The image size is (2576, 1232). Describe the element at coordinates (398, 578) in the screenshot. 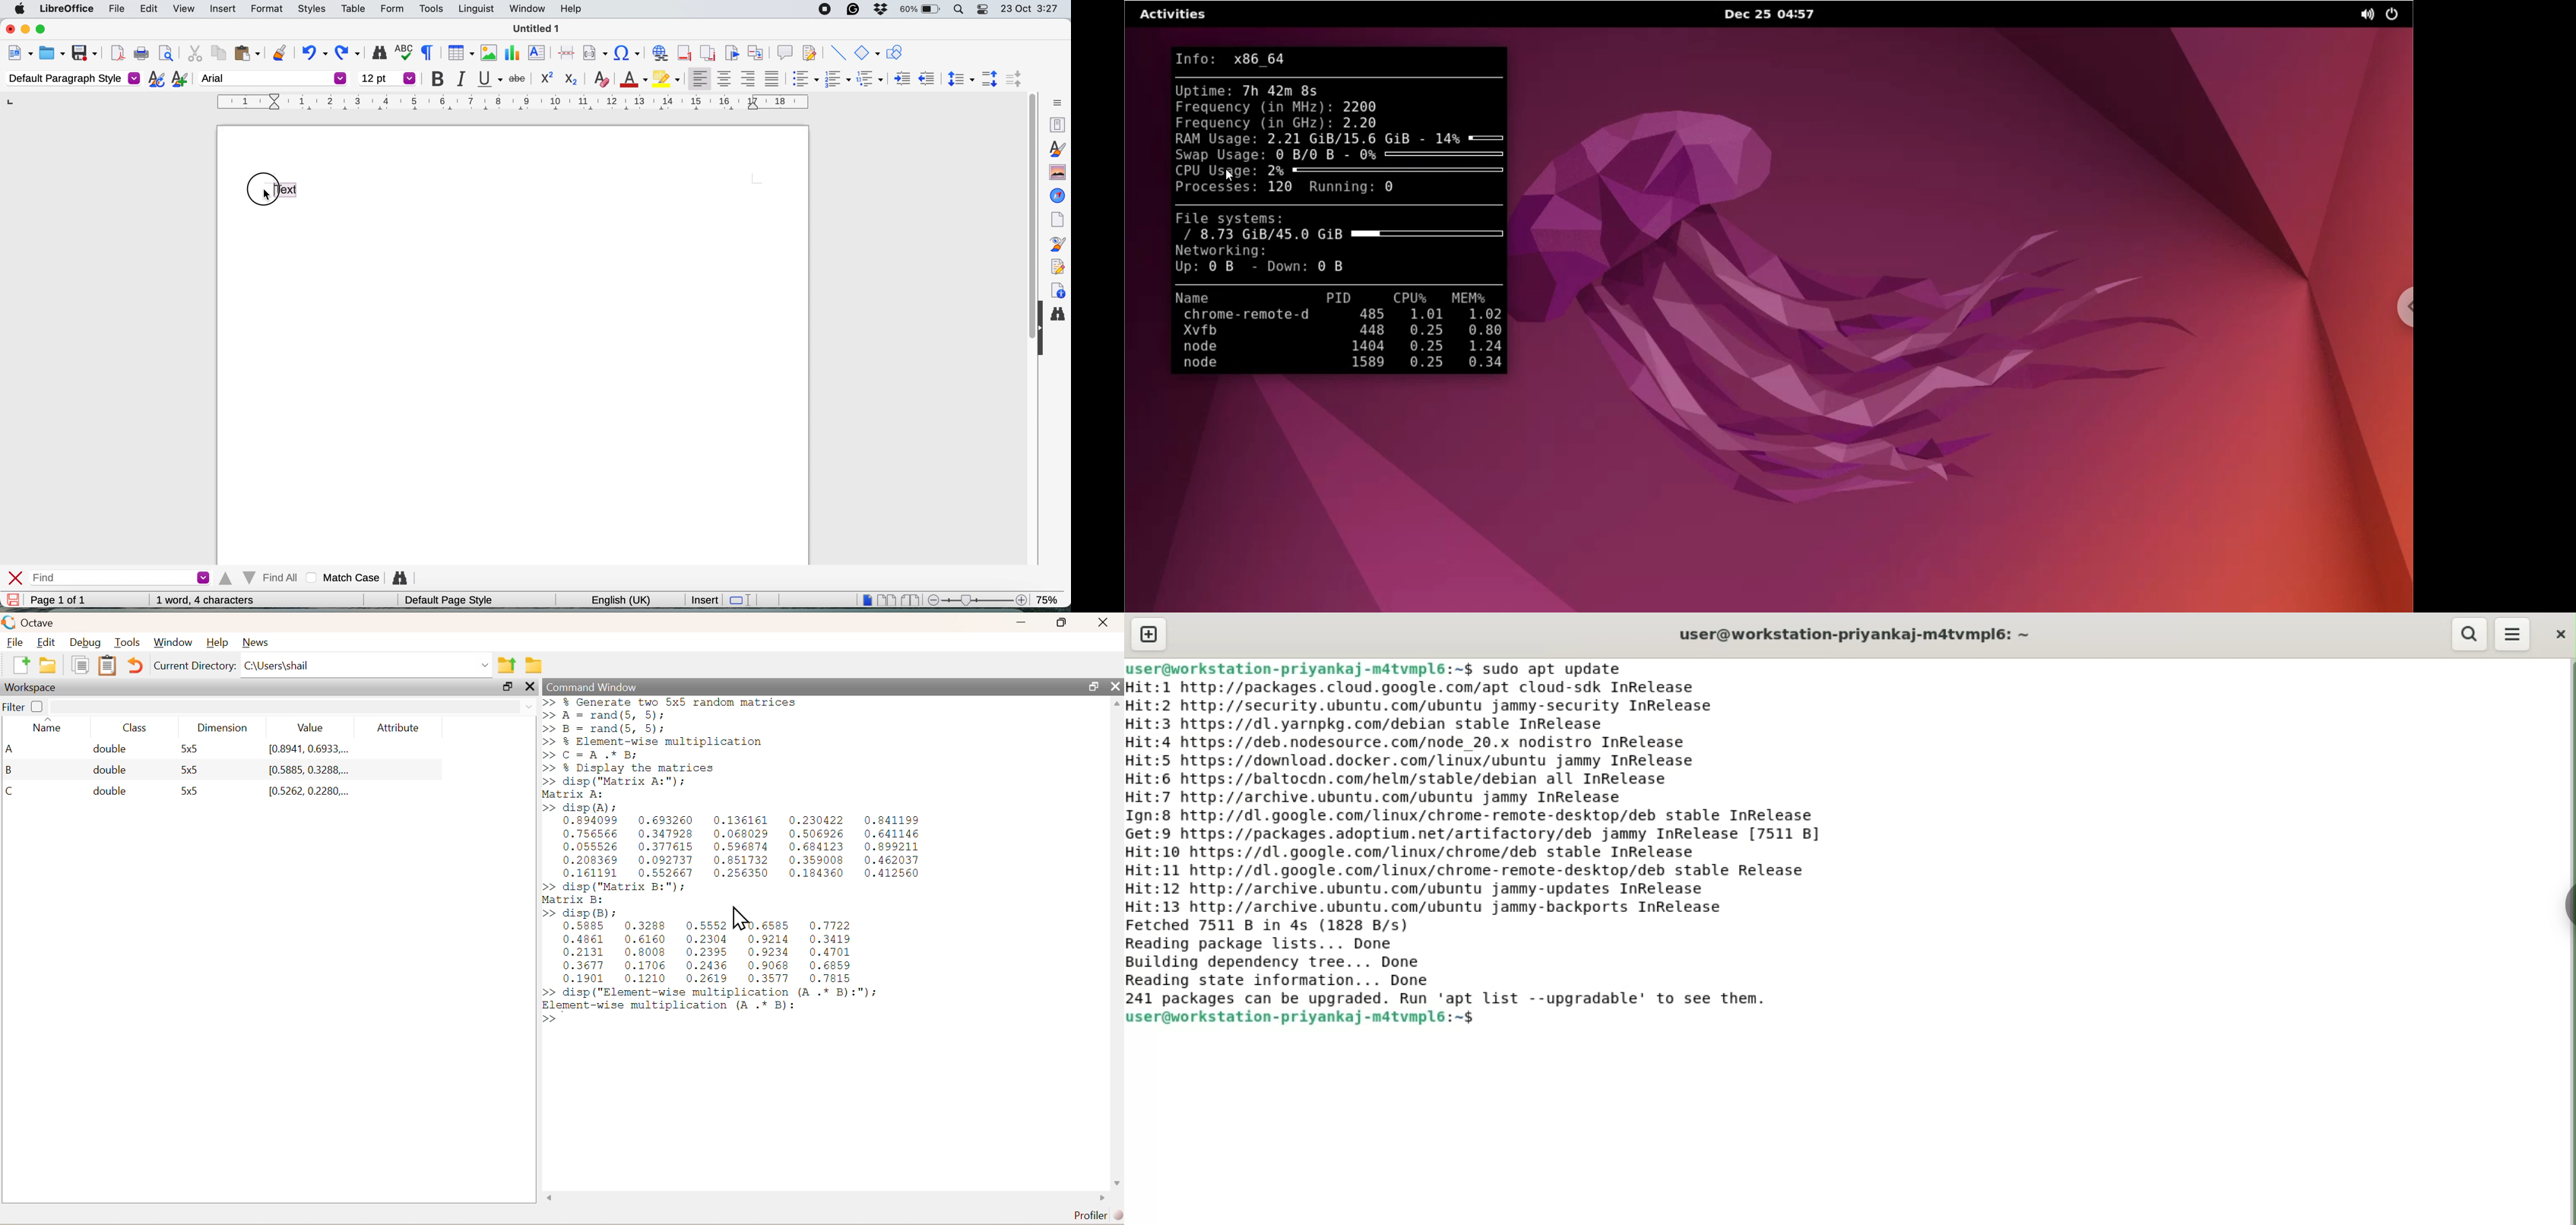

I see `find and replce` at that location.